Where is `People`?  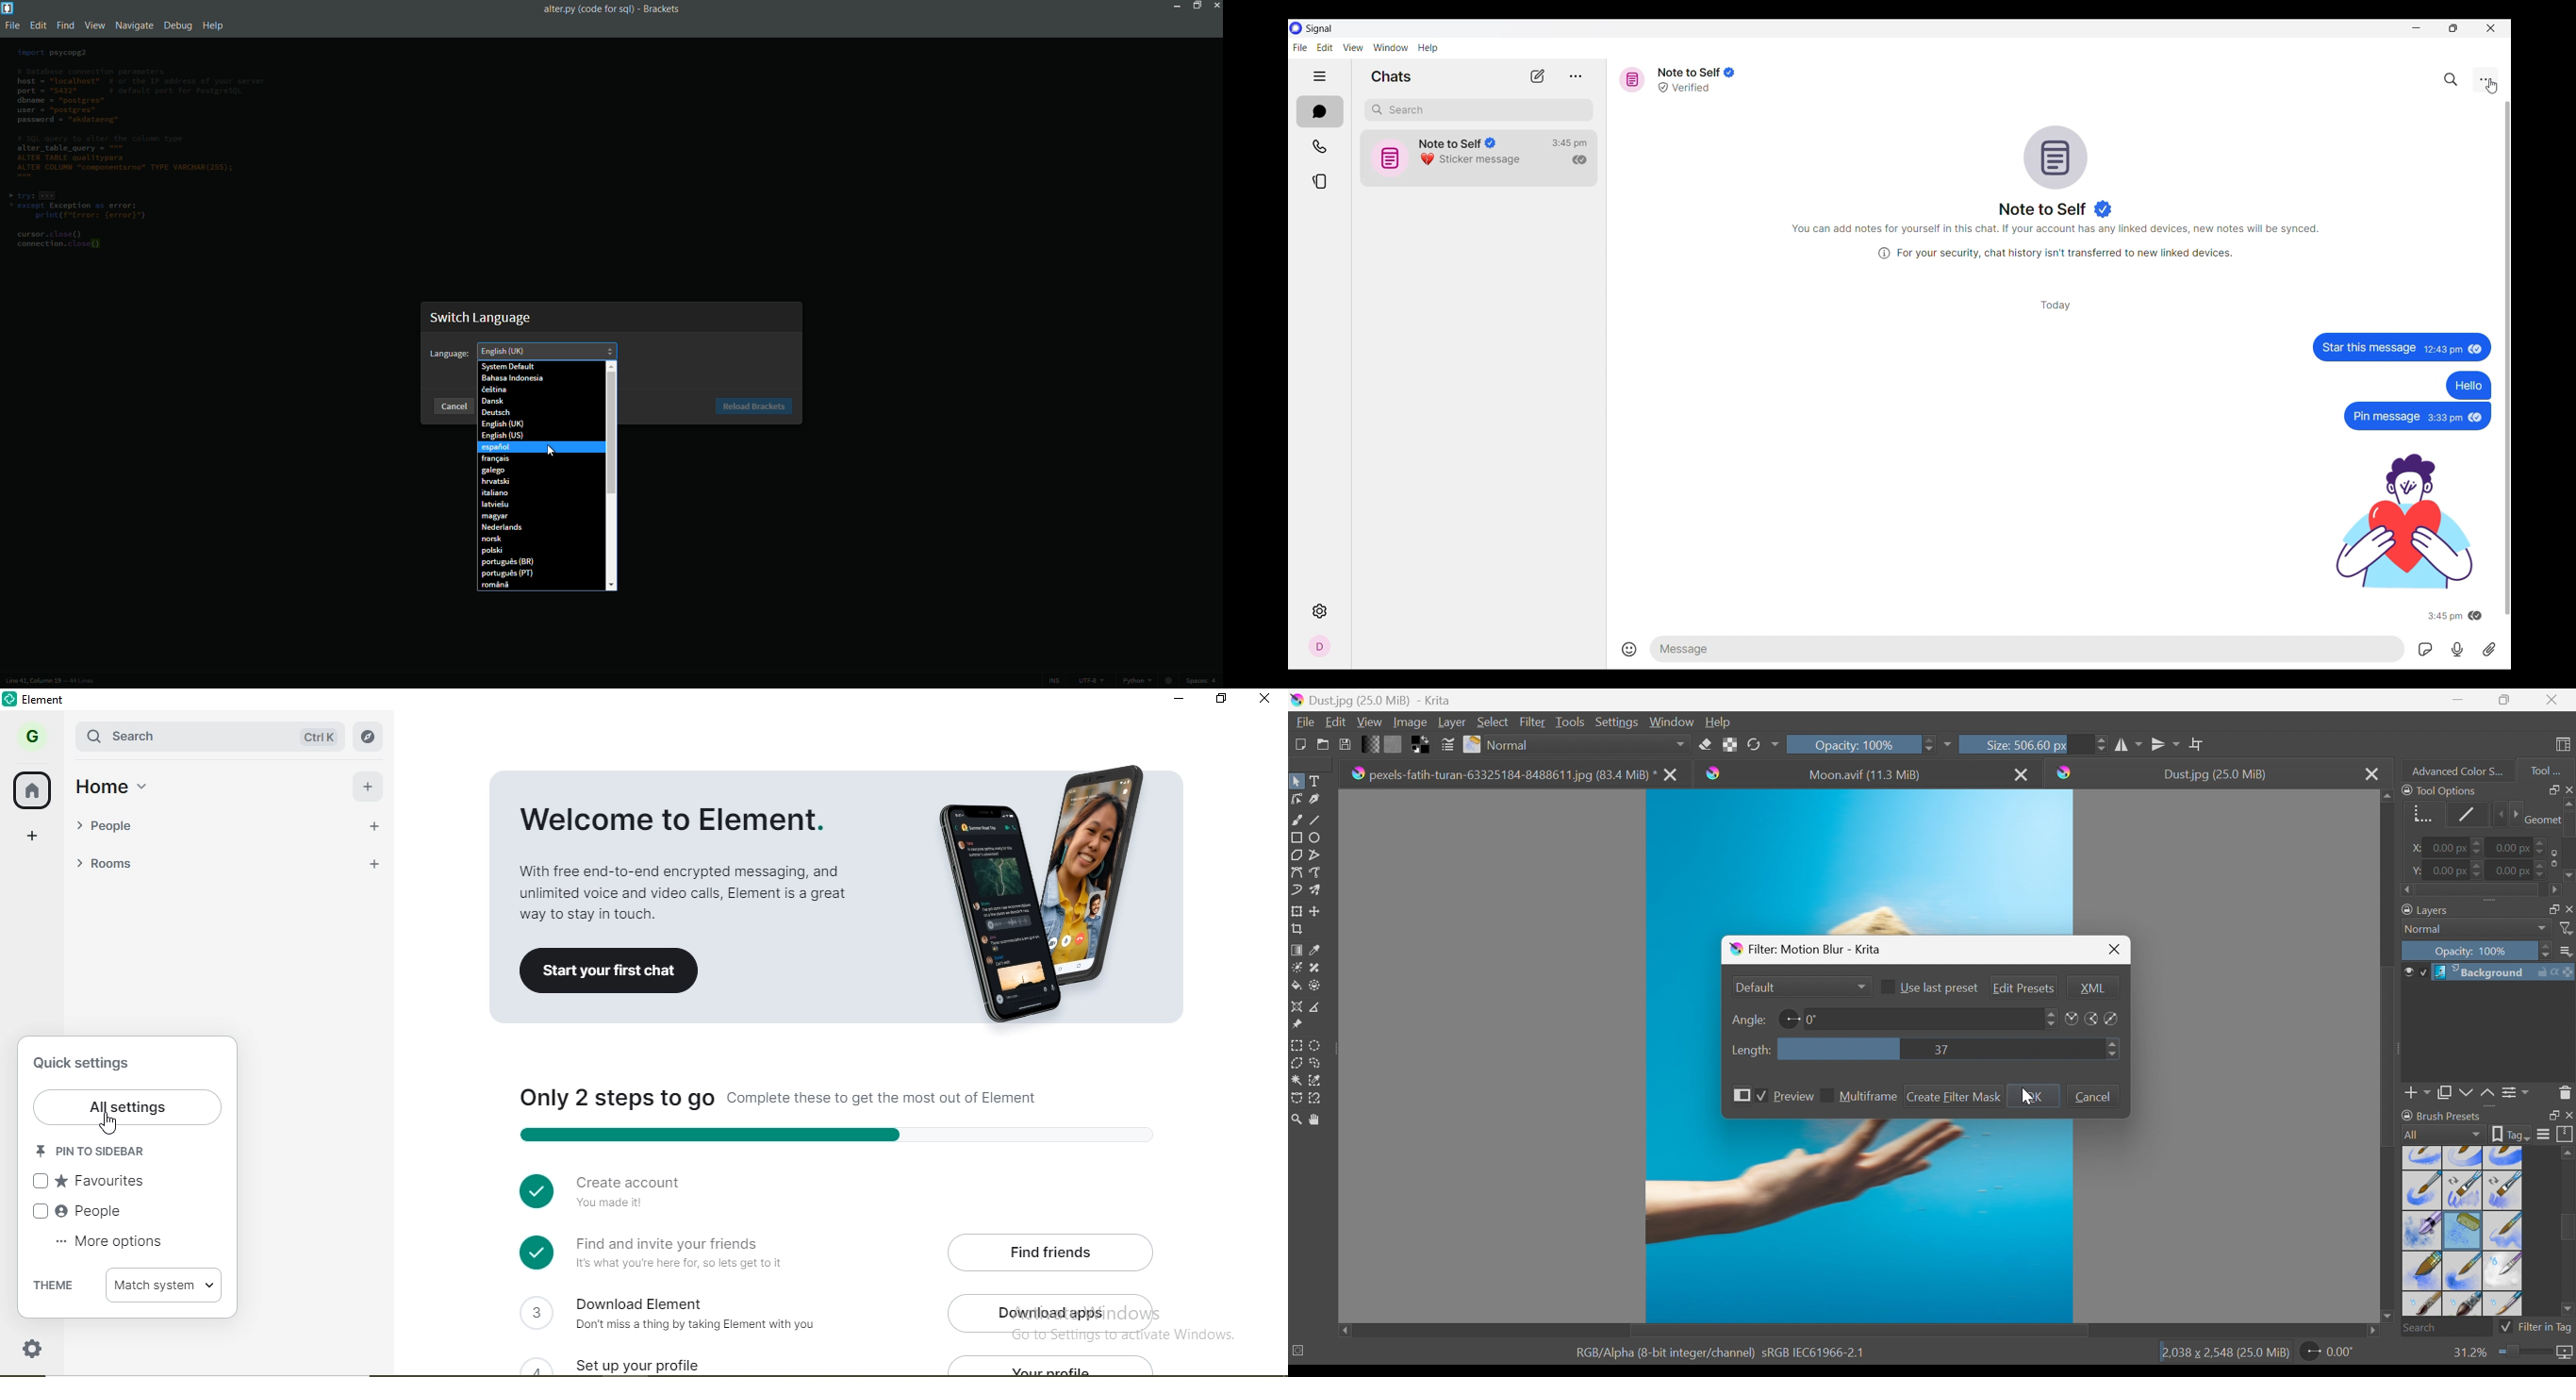 People is located at coordinates (155, 824).